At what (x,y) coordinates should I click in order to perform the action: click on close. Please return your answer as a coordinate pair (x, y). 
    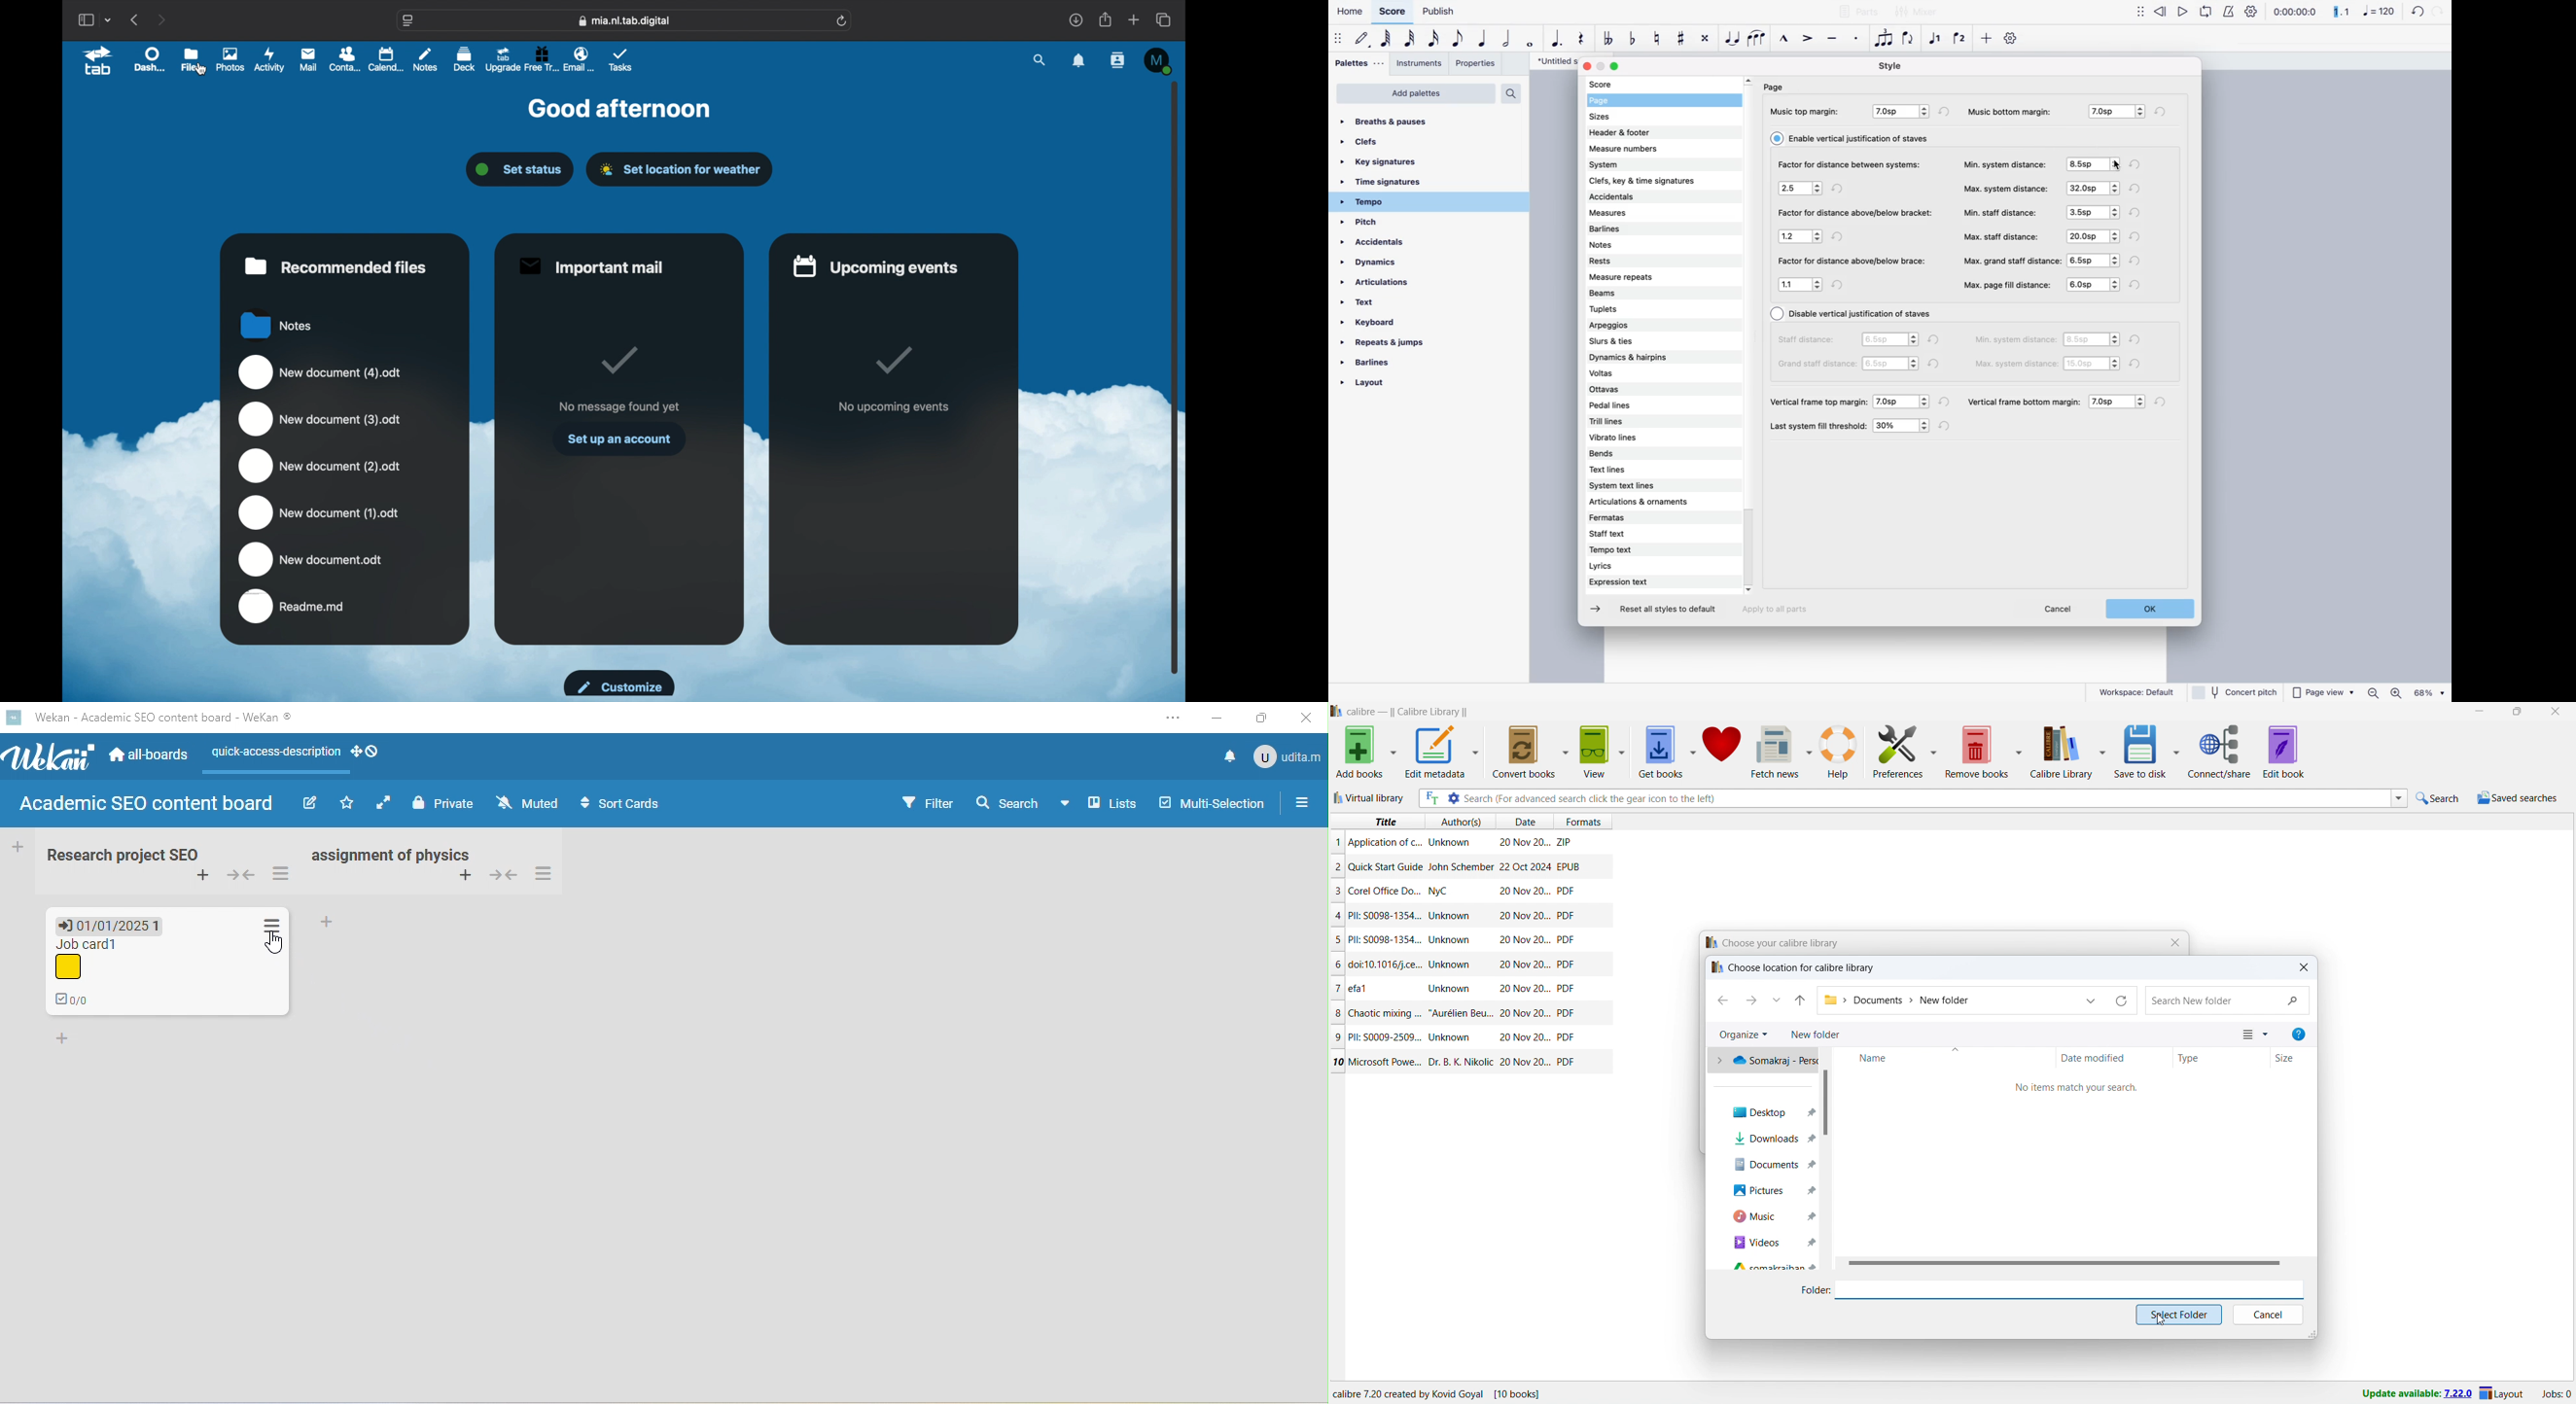
    Looking at the image, I should click on (1586, 67).